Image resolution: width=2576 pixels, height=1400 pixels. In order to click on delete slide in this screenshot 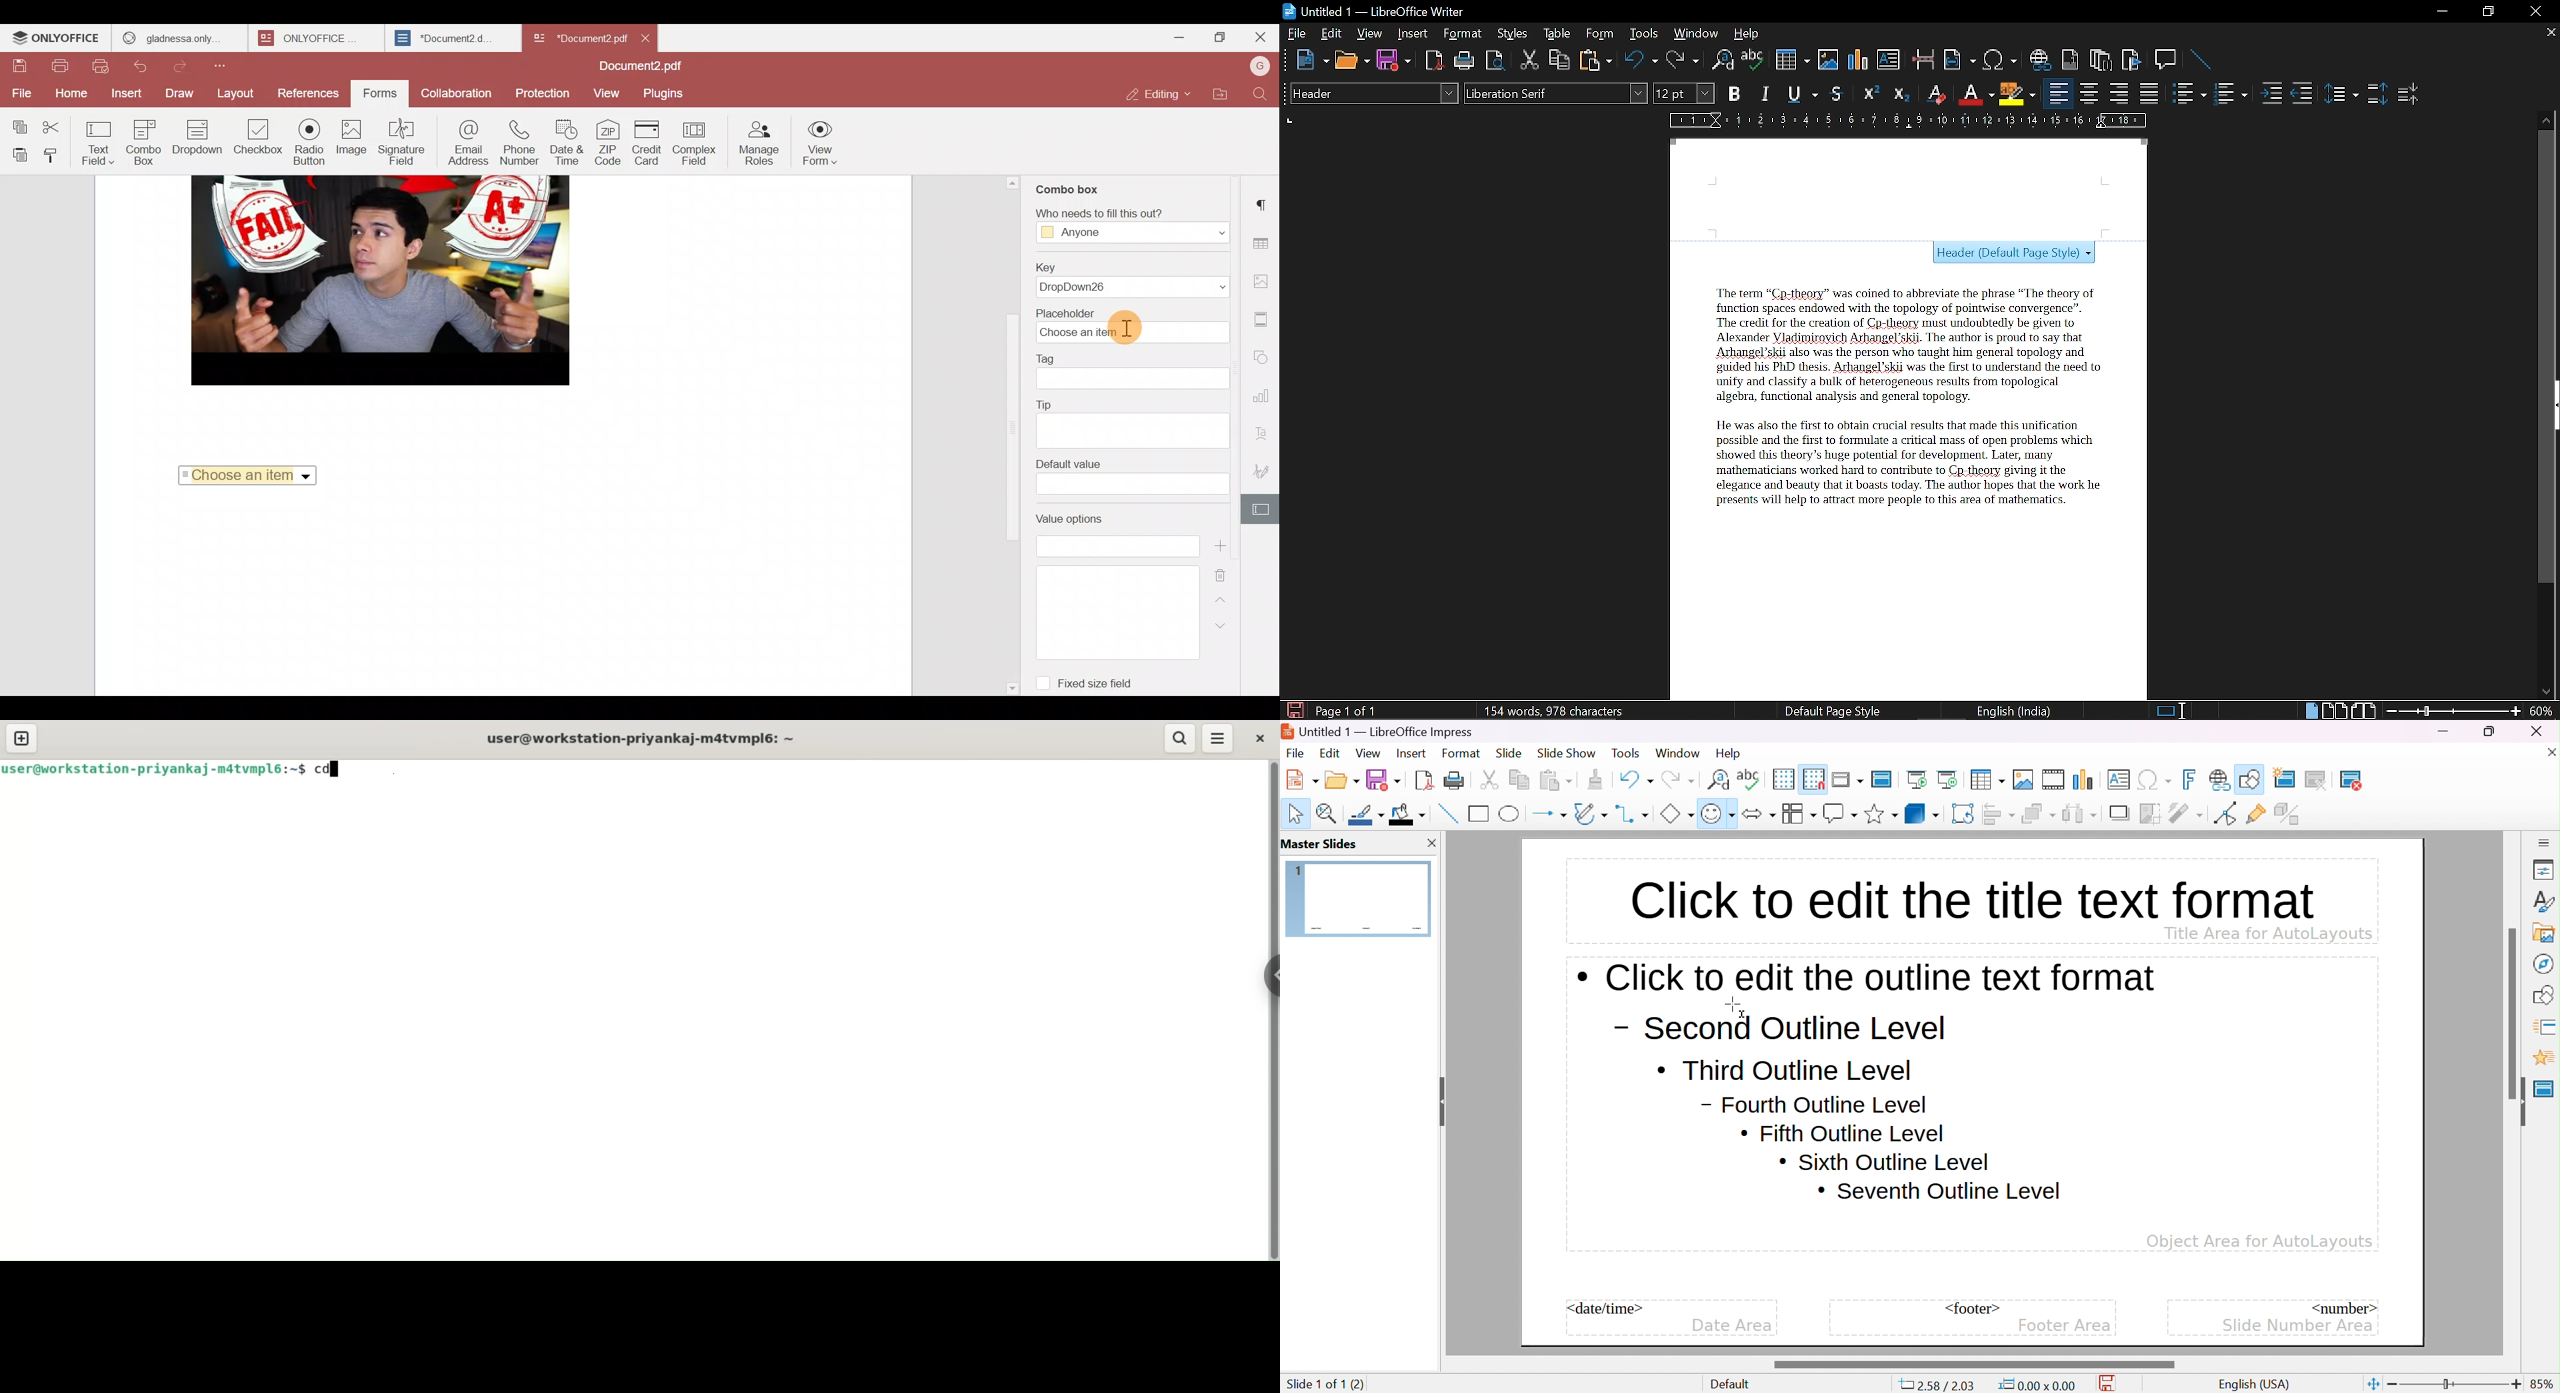, I will do `click(2360, 780)`.